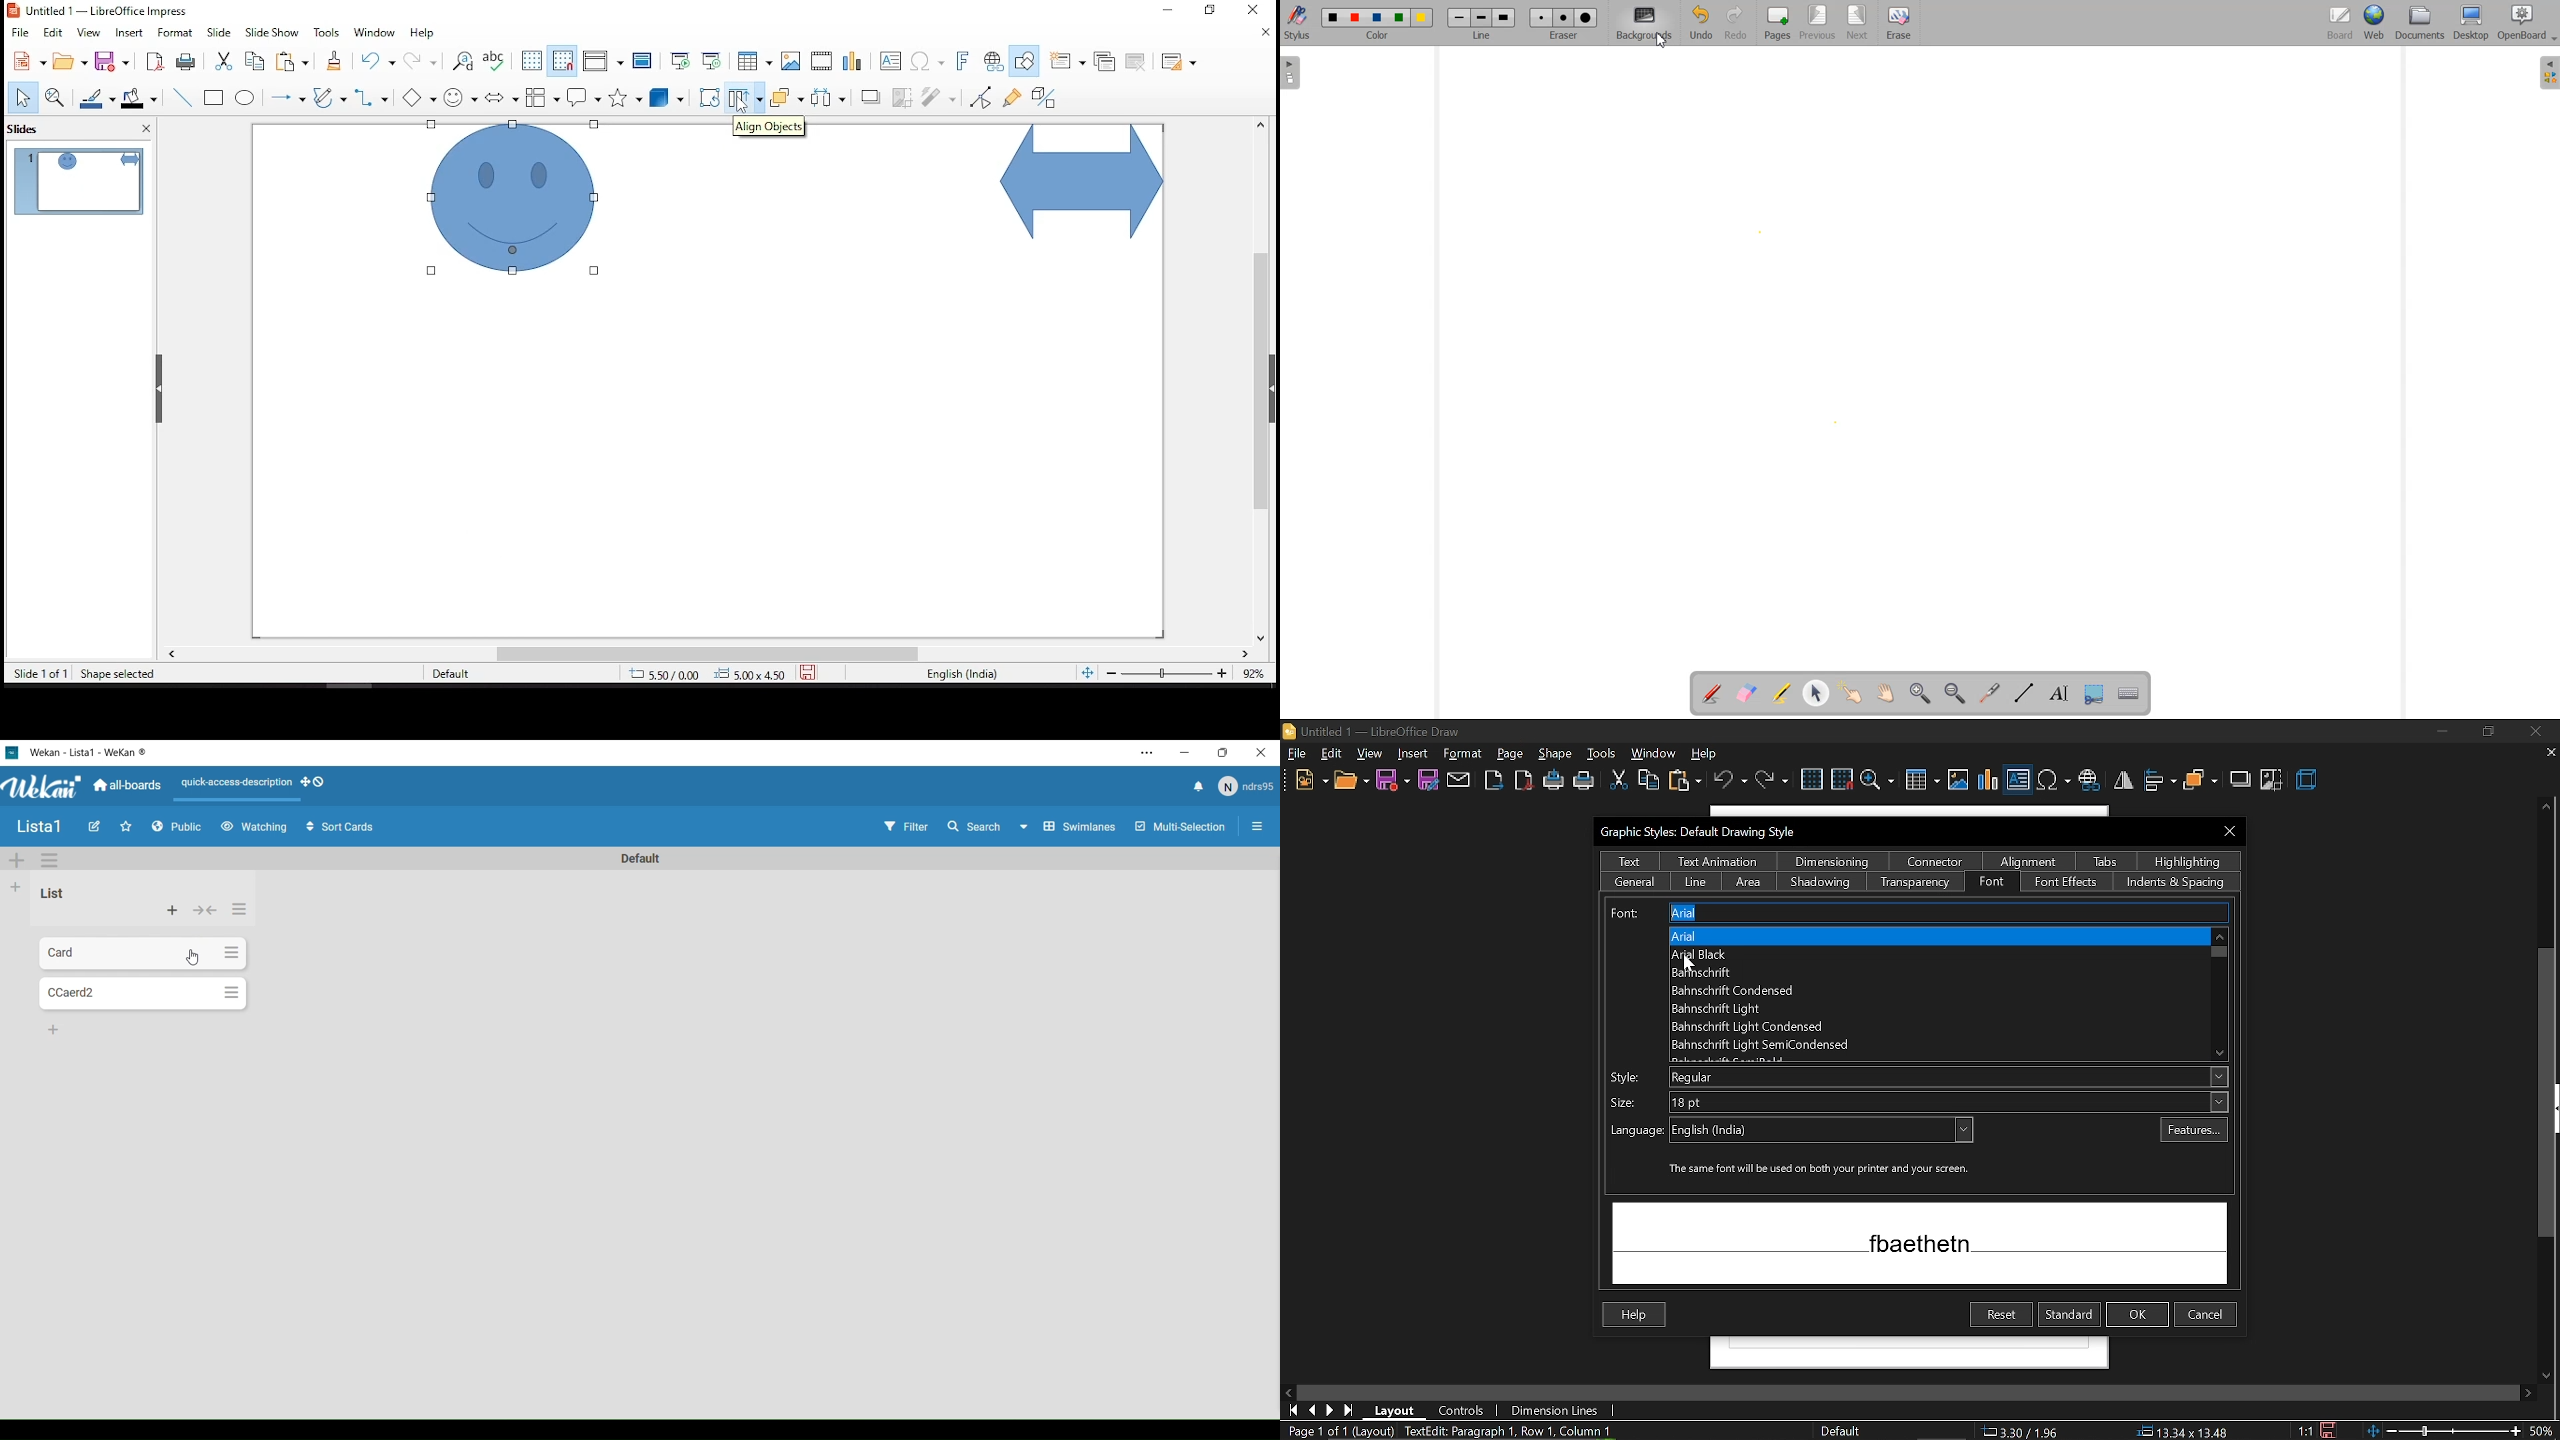  Describe the element at coordinates (2241, 780) in the screenshot. I see `shadow` at that location.